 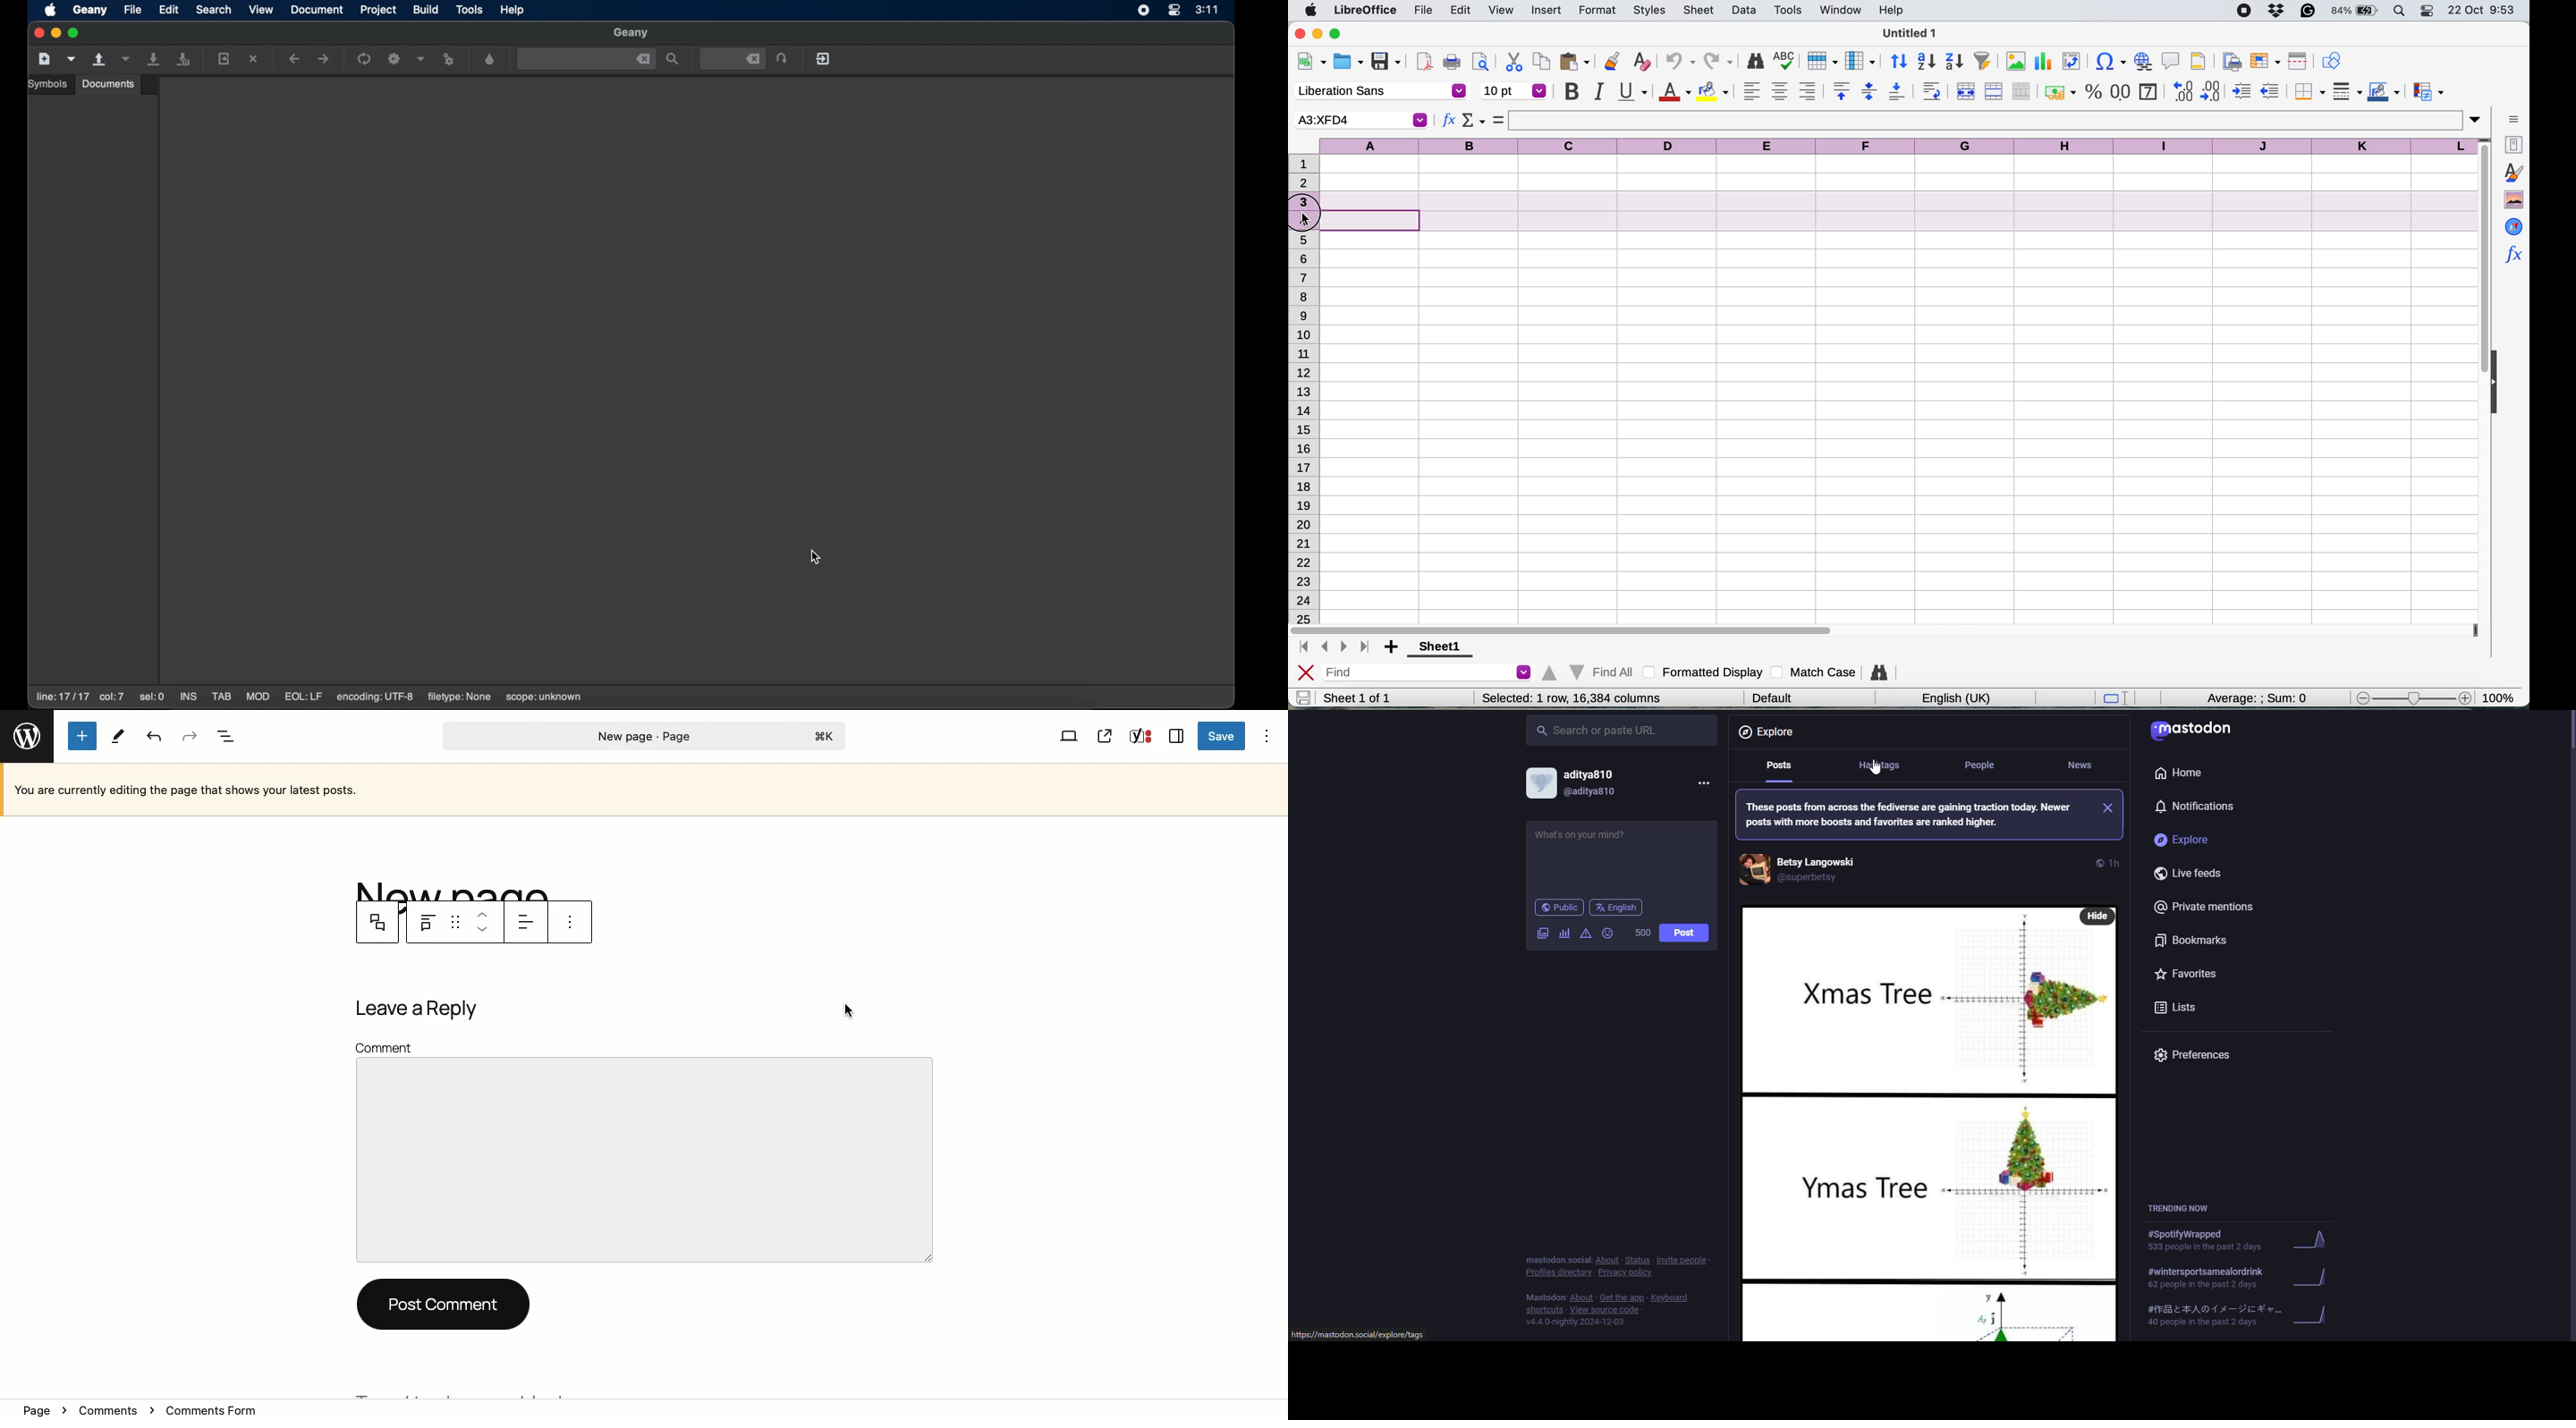 What do you see at coordinates (1900, 60) in the screenshot?
I see `sort` at bounding box center [1900, 60].